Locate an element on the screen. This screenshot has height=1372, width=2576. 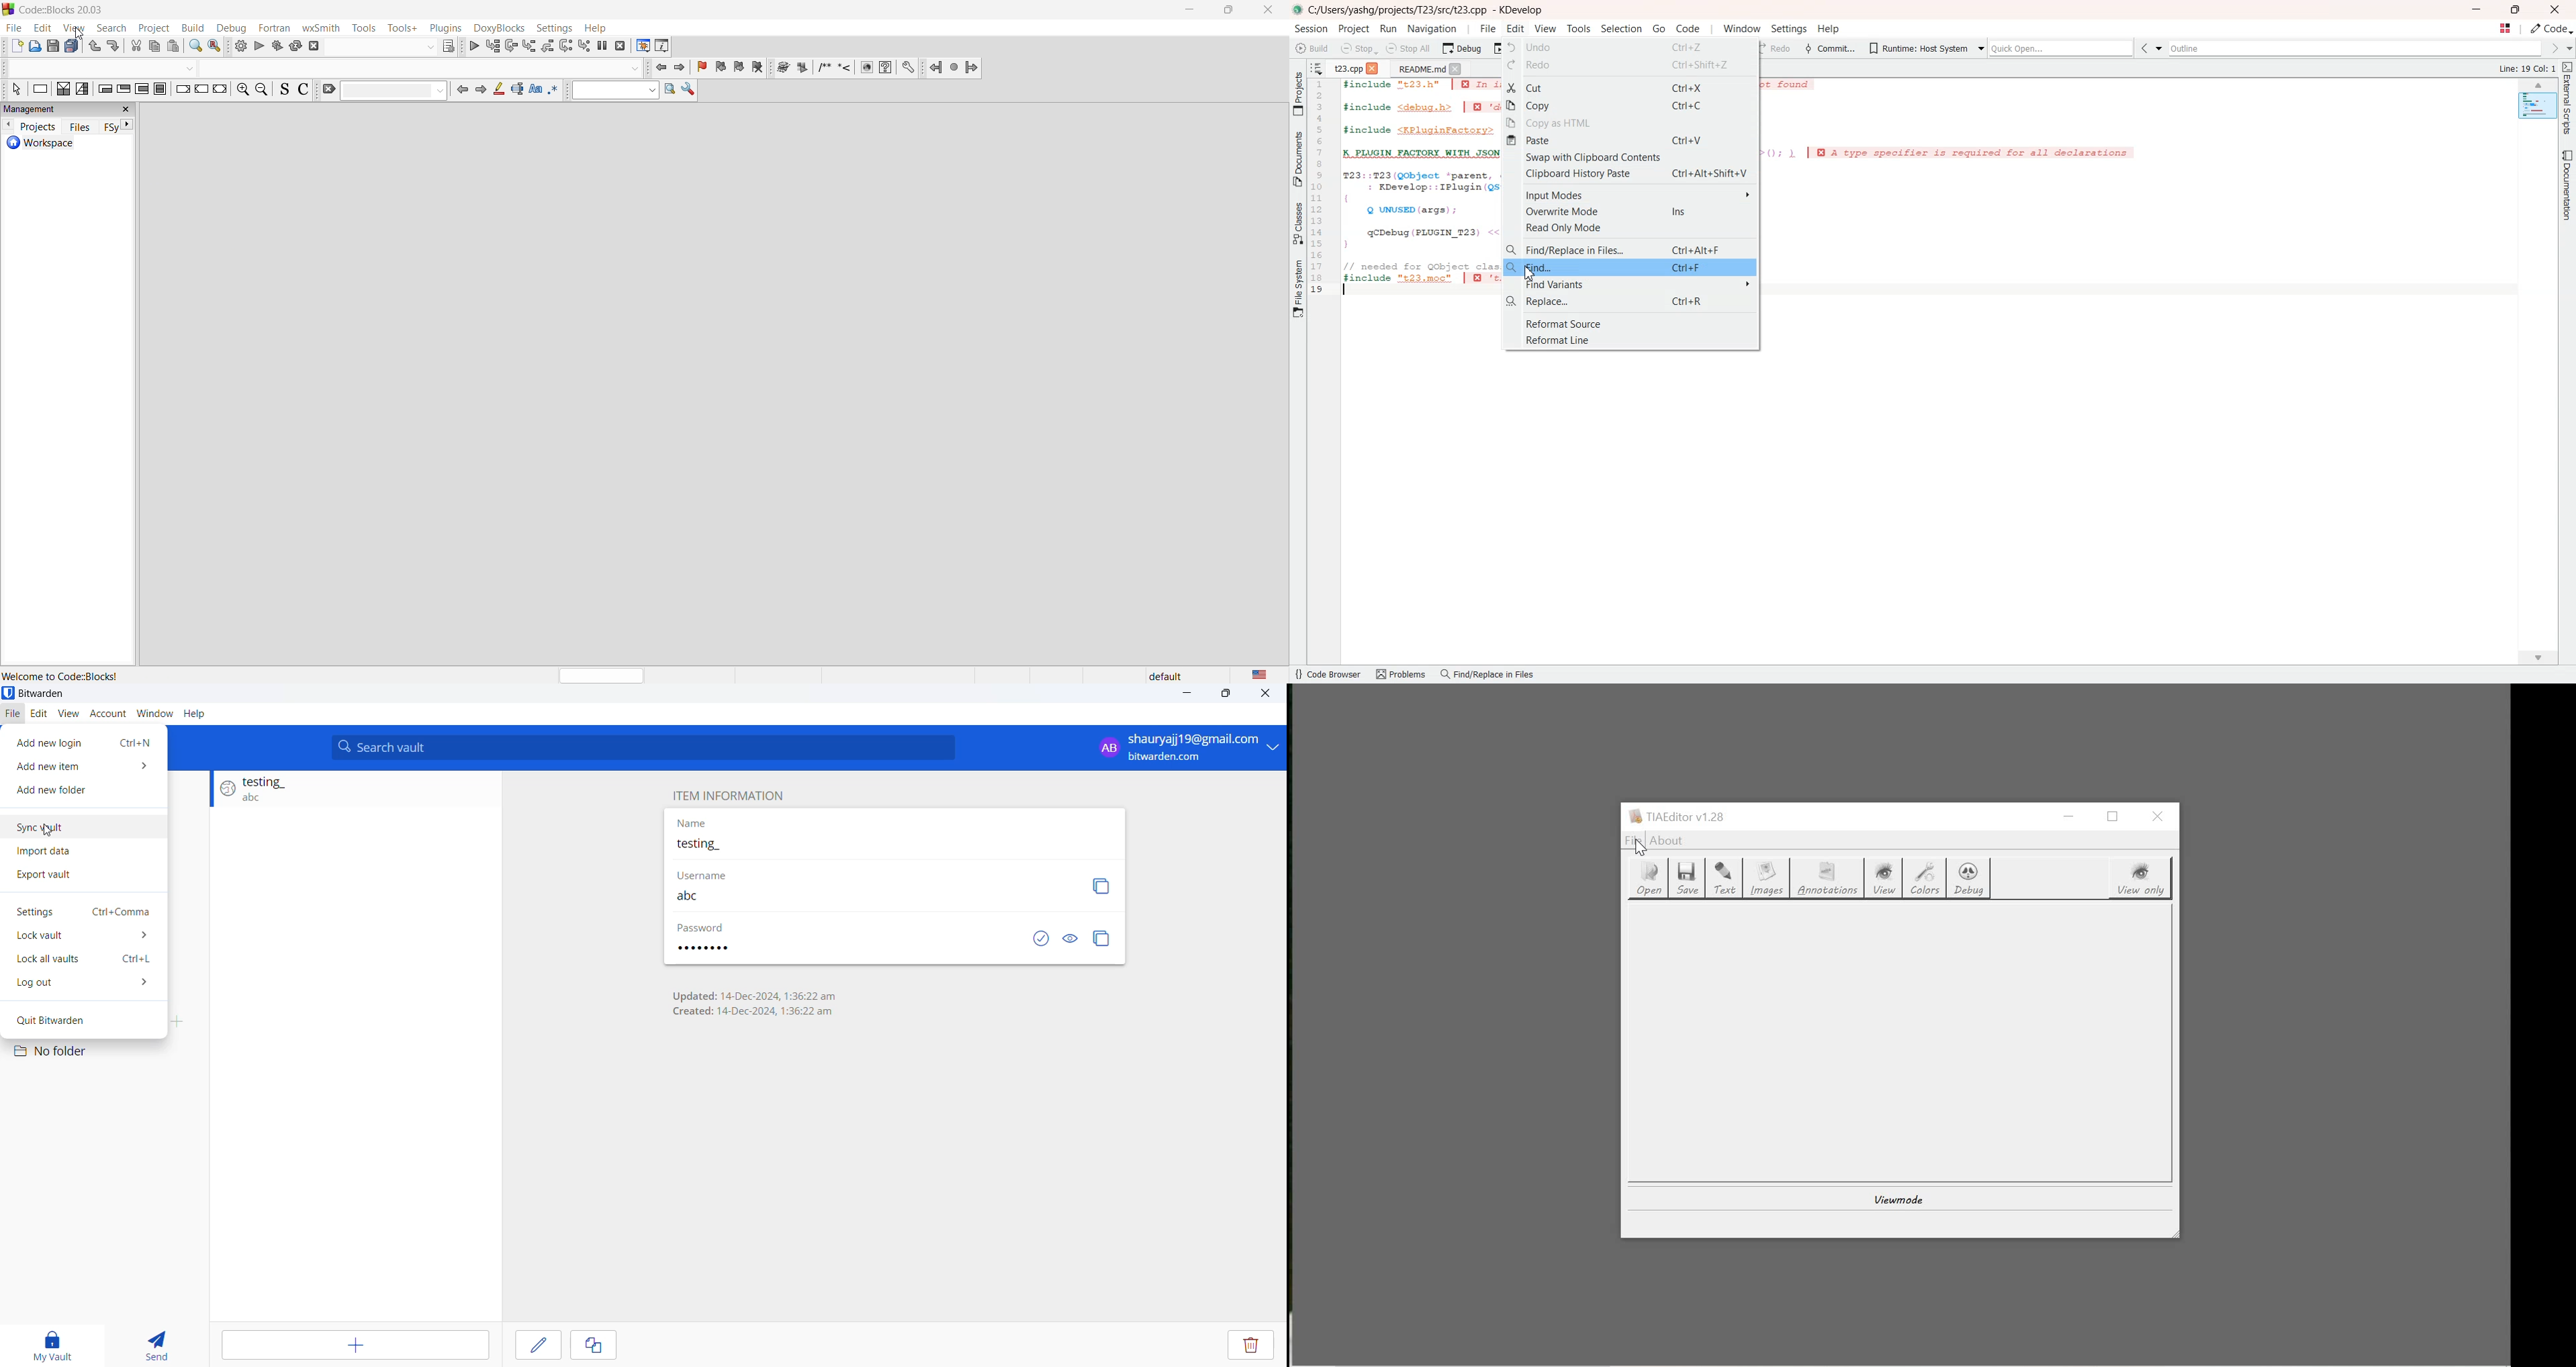
Copy password is located at coordinates (1103, 939).